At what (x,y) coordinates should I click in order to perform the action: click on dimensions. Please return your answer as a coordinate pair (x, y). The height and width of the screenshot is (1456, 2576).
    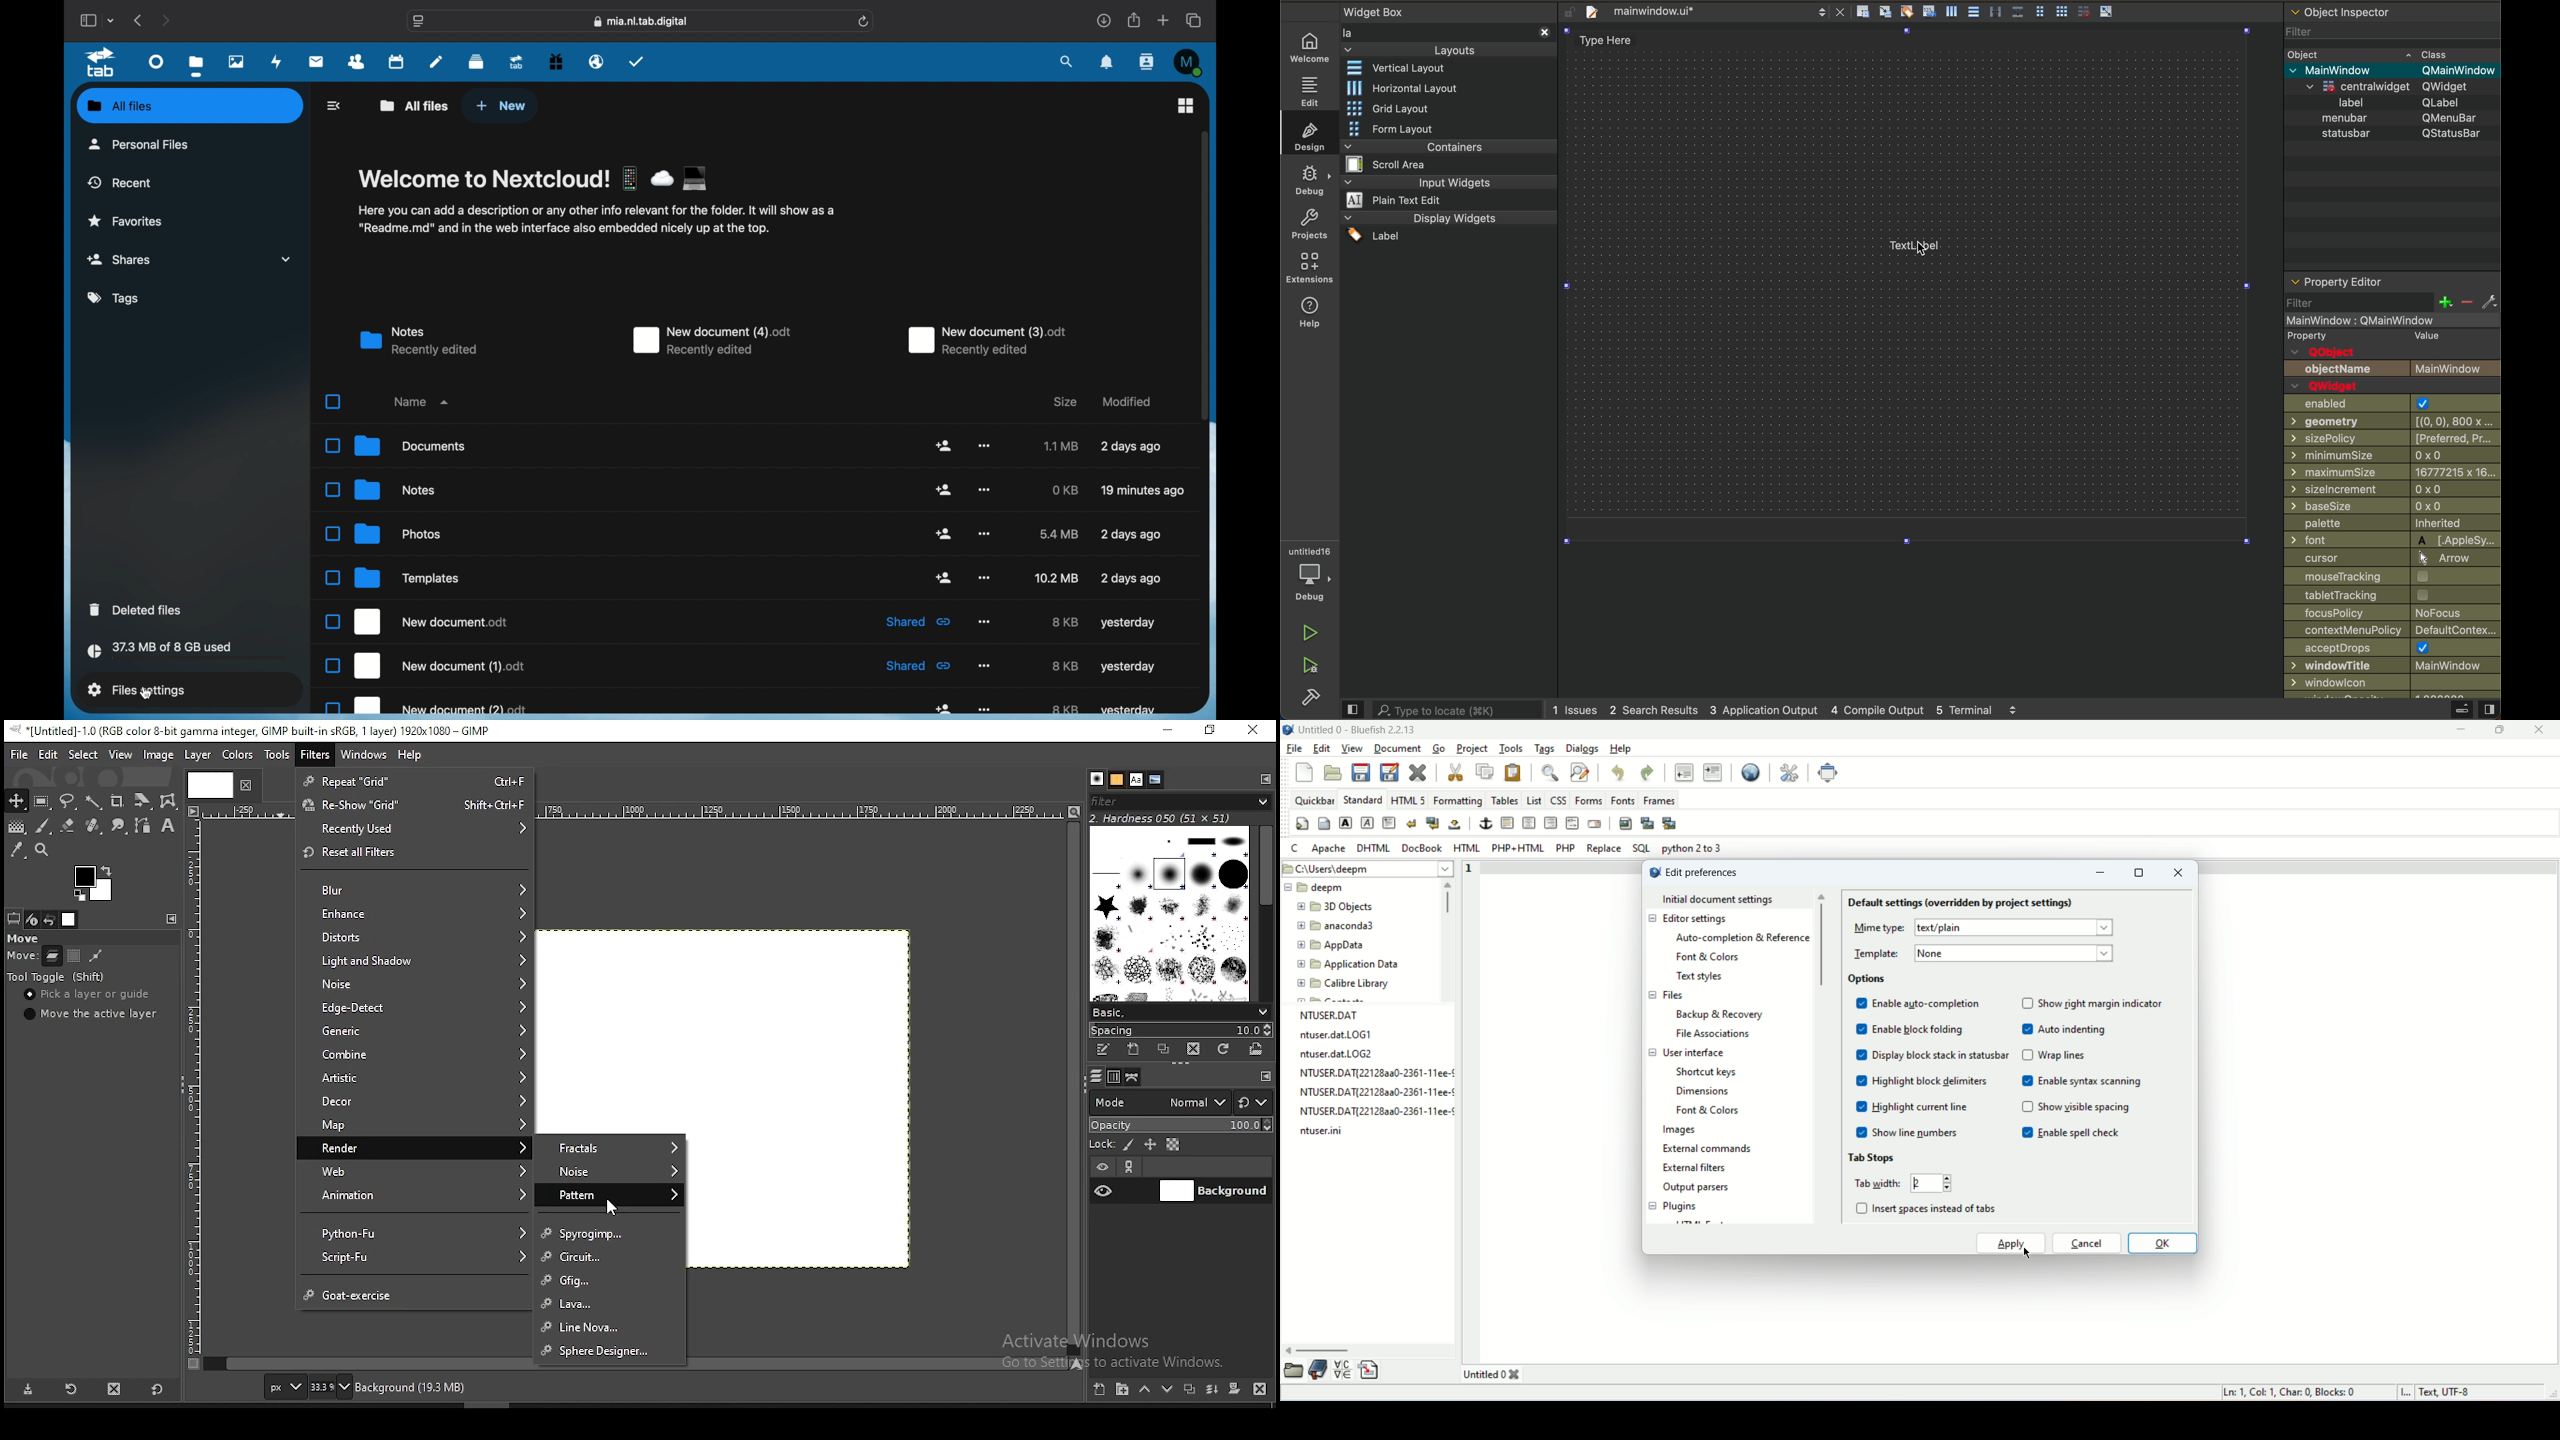
    Looking at the image, I should click on (1703, 1091).